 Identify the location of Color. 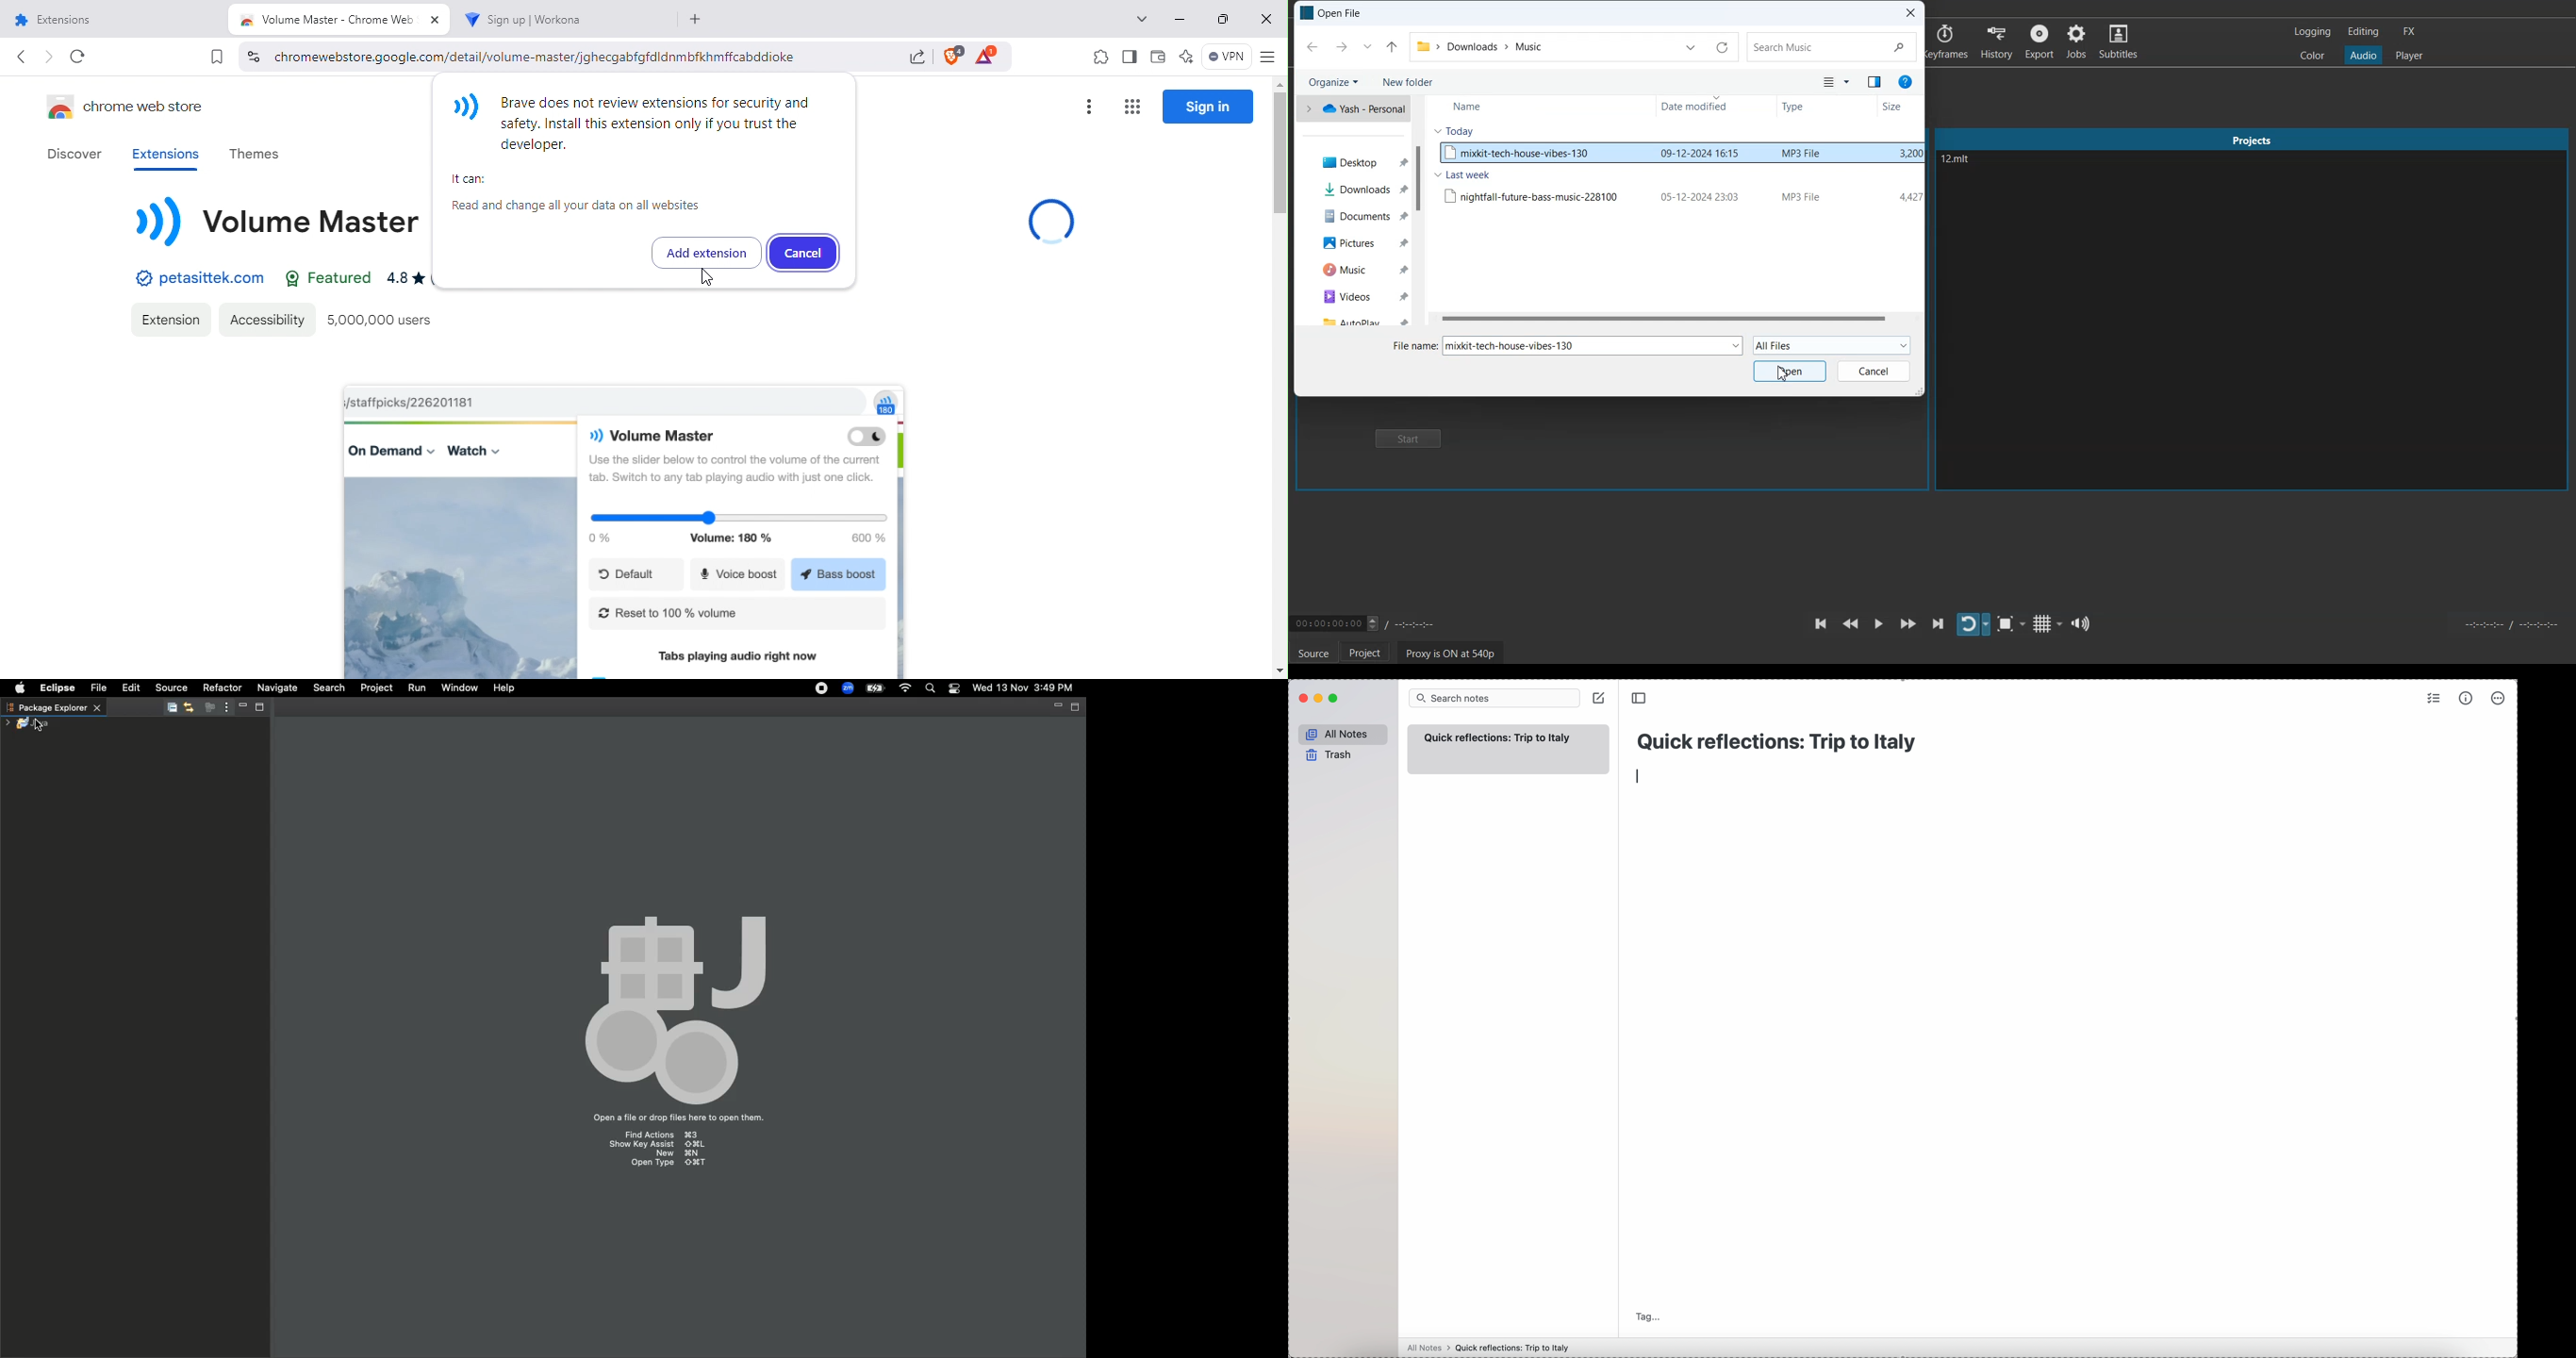
(2313, 56).